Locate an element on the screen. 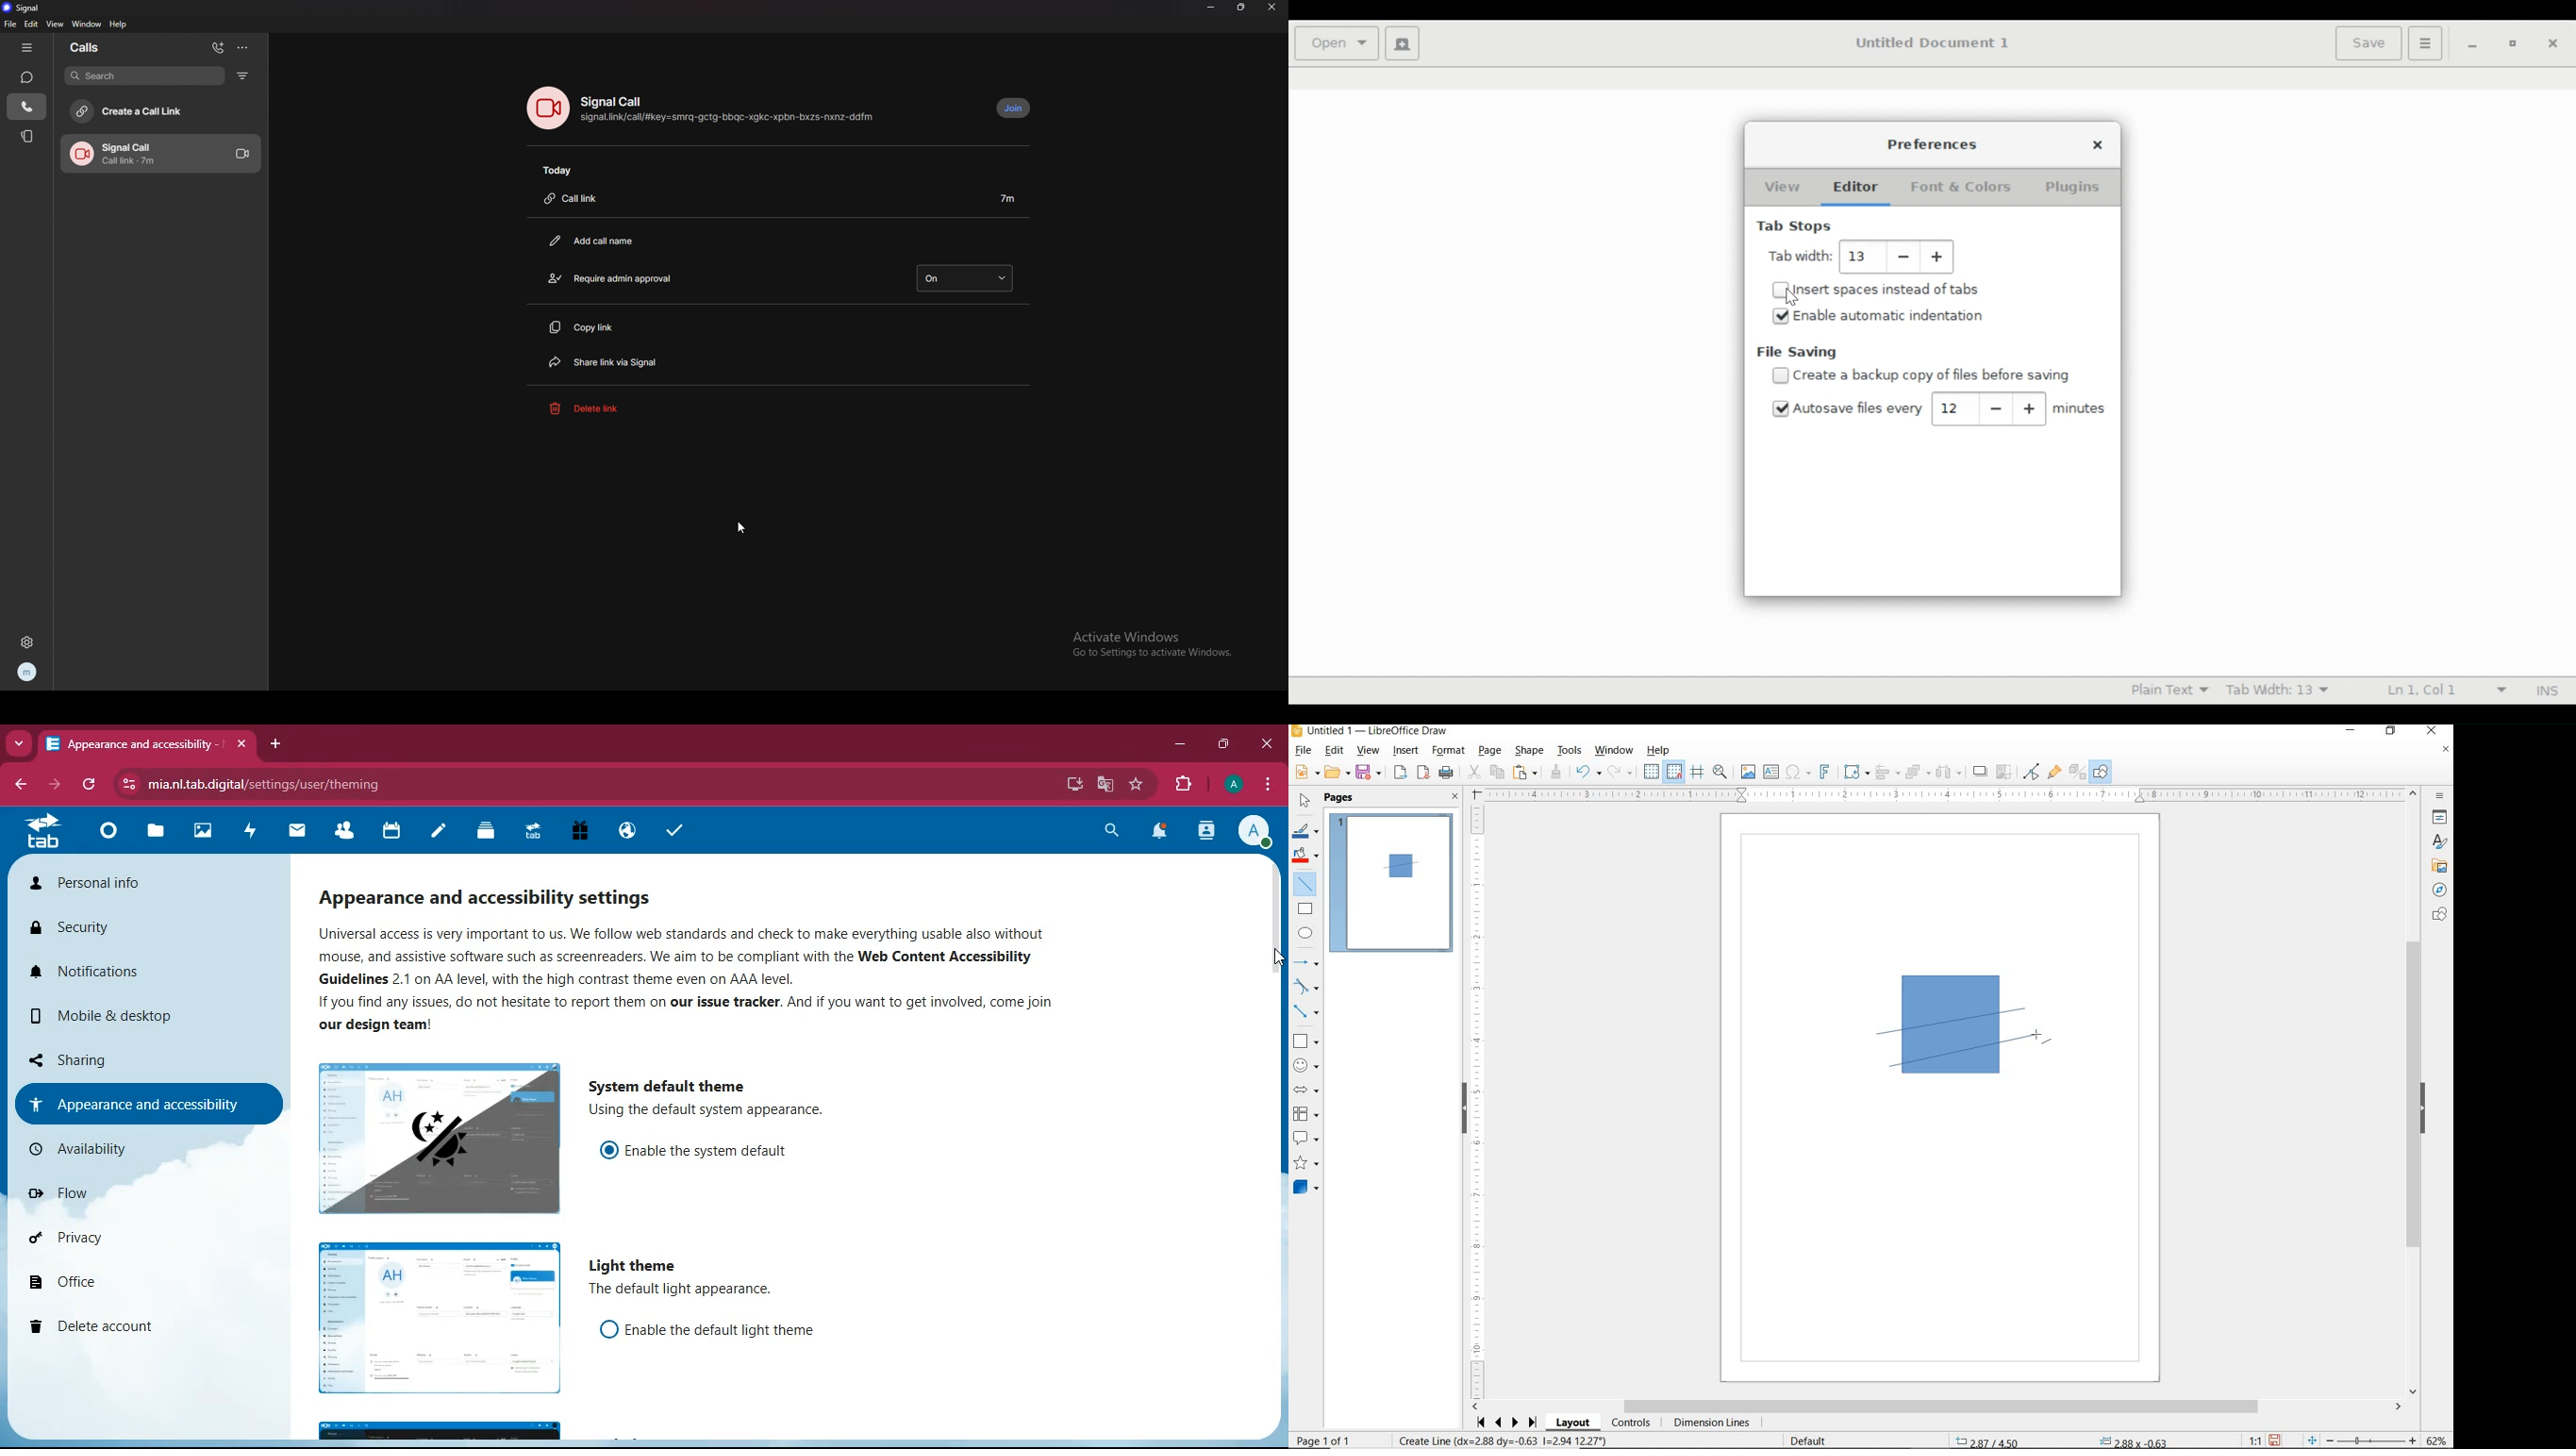 Image resolution: width=2576 pixels, height=1456 pixels. ALIGN OBJECTS is located at coordinates (1887, 772).